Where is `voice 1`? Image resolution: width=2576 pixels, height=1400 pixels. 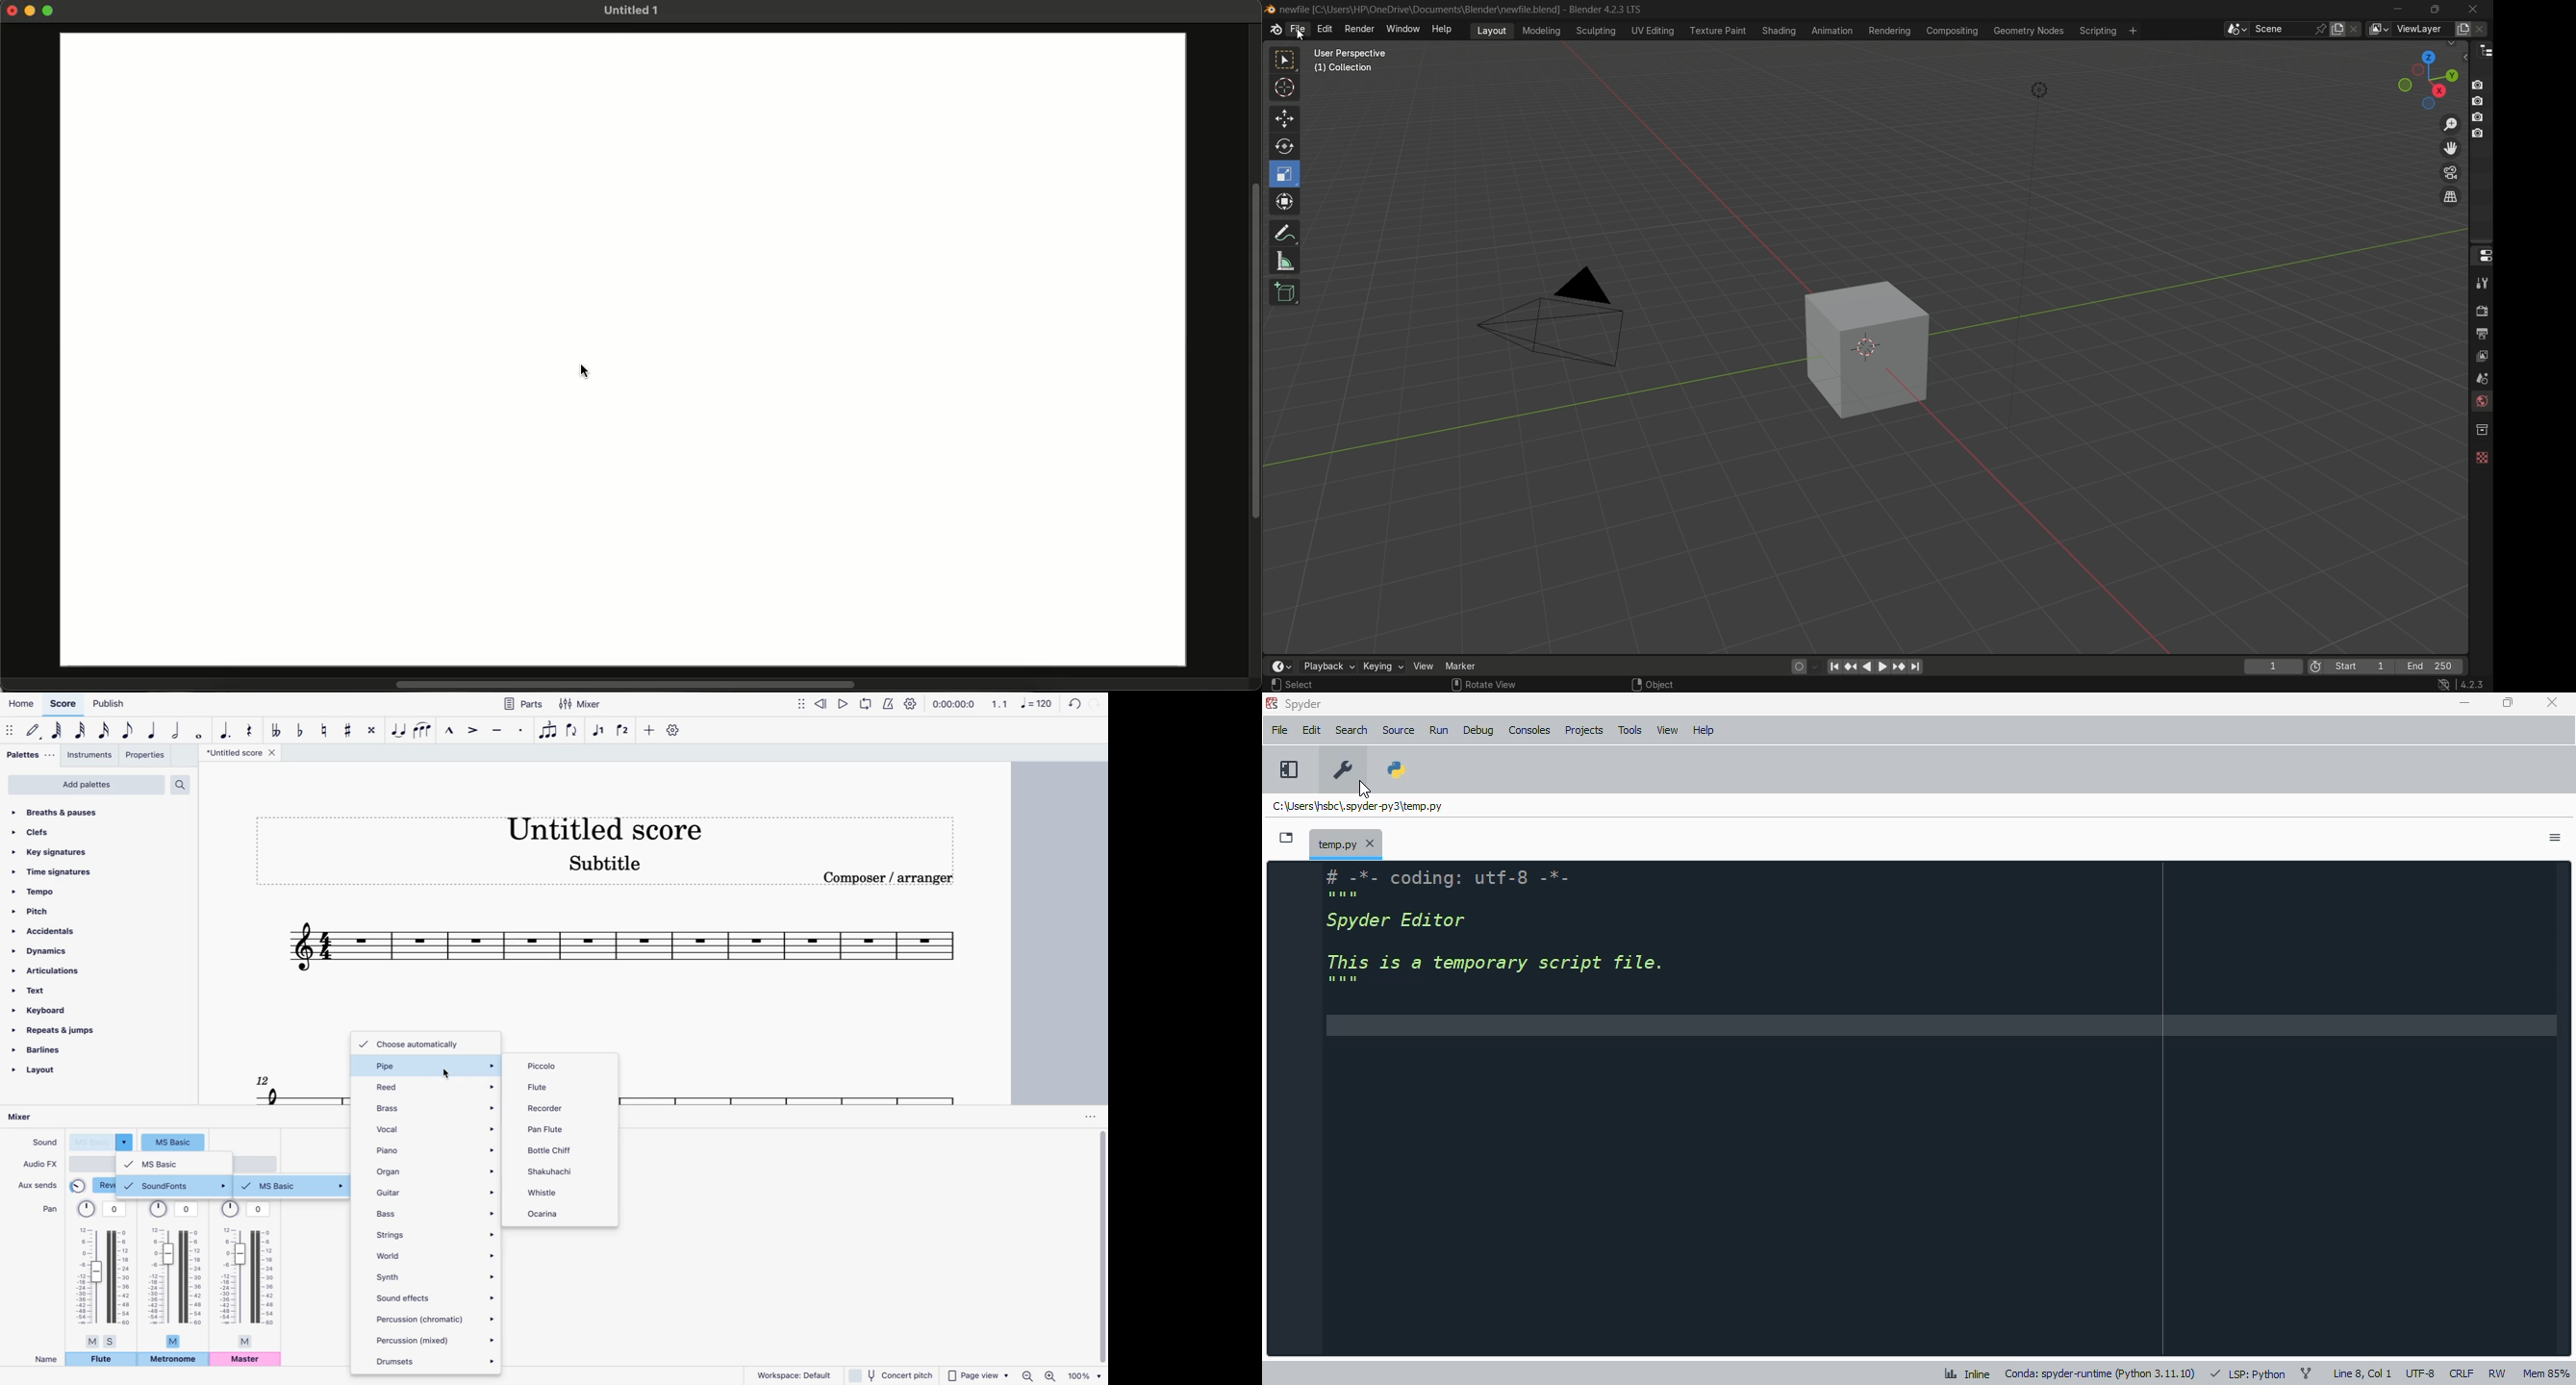
voice 1 is located at coordinates (600, 731).